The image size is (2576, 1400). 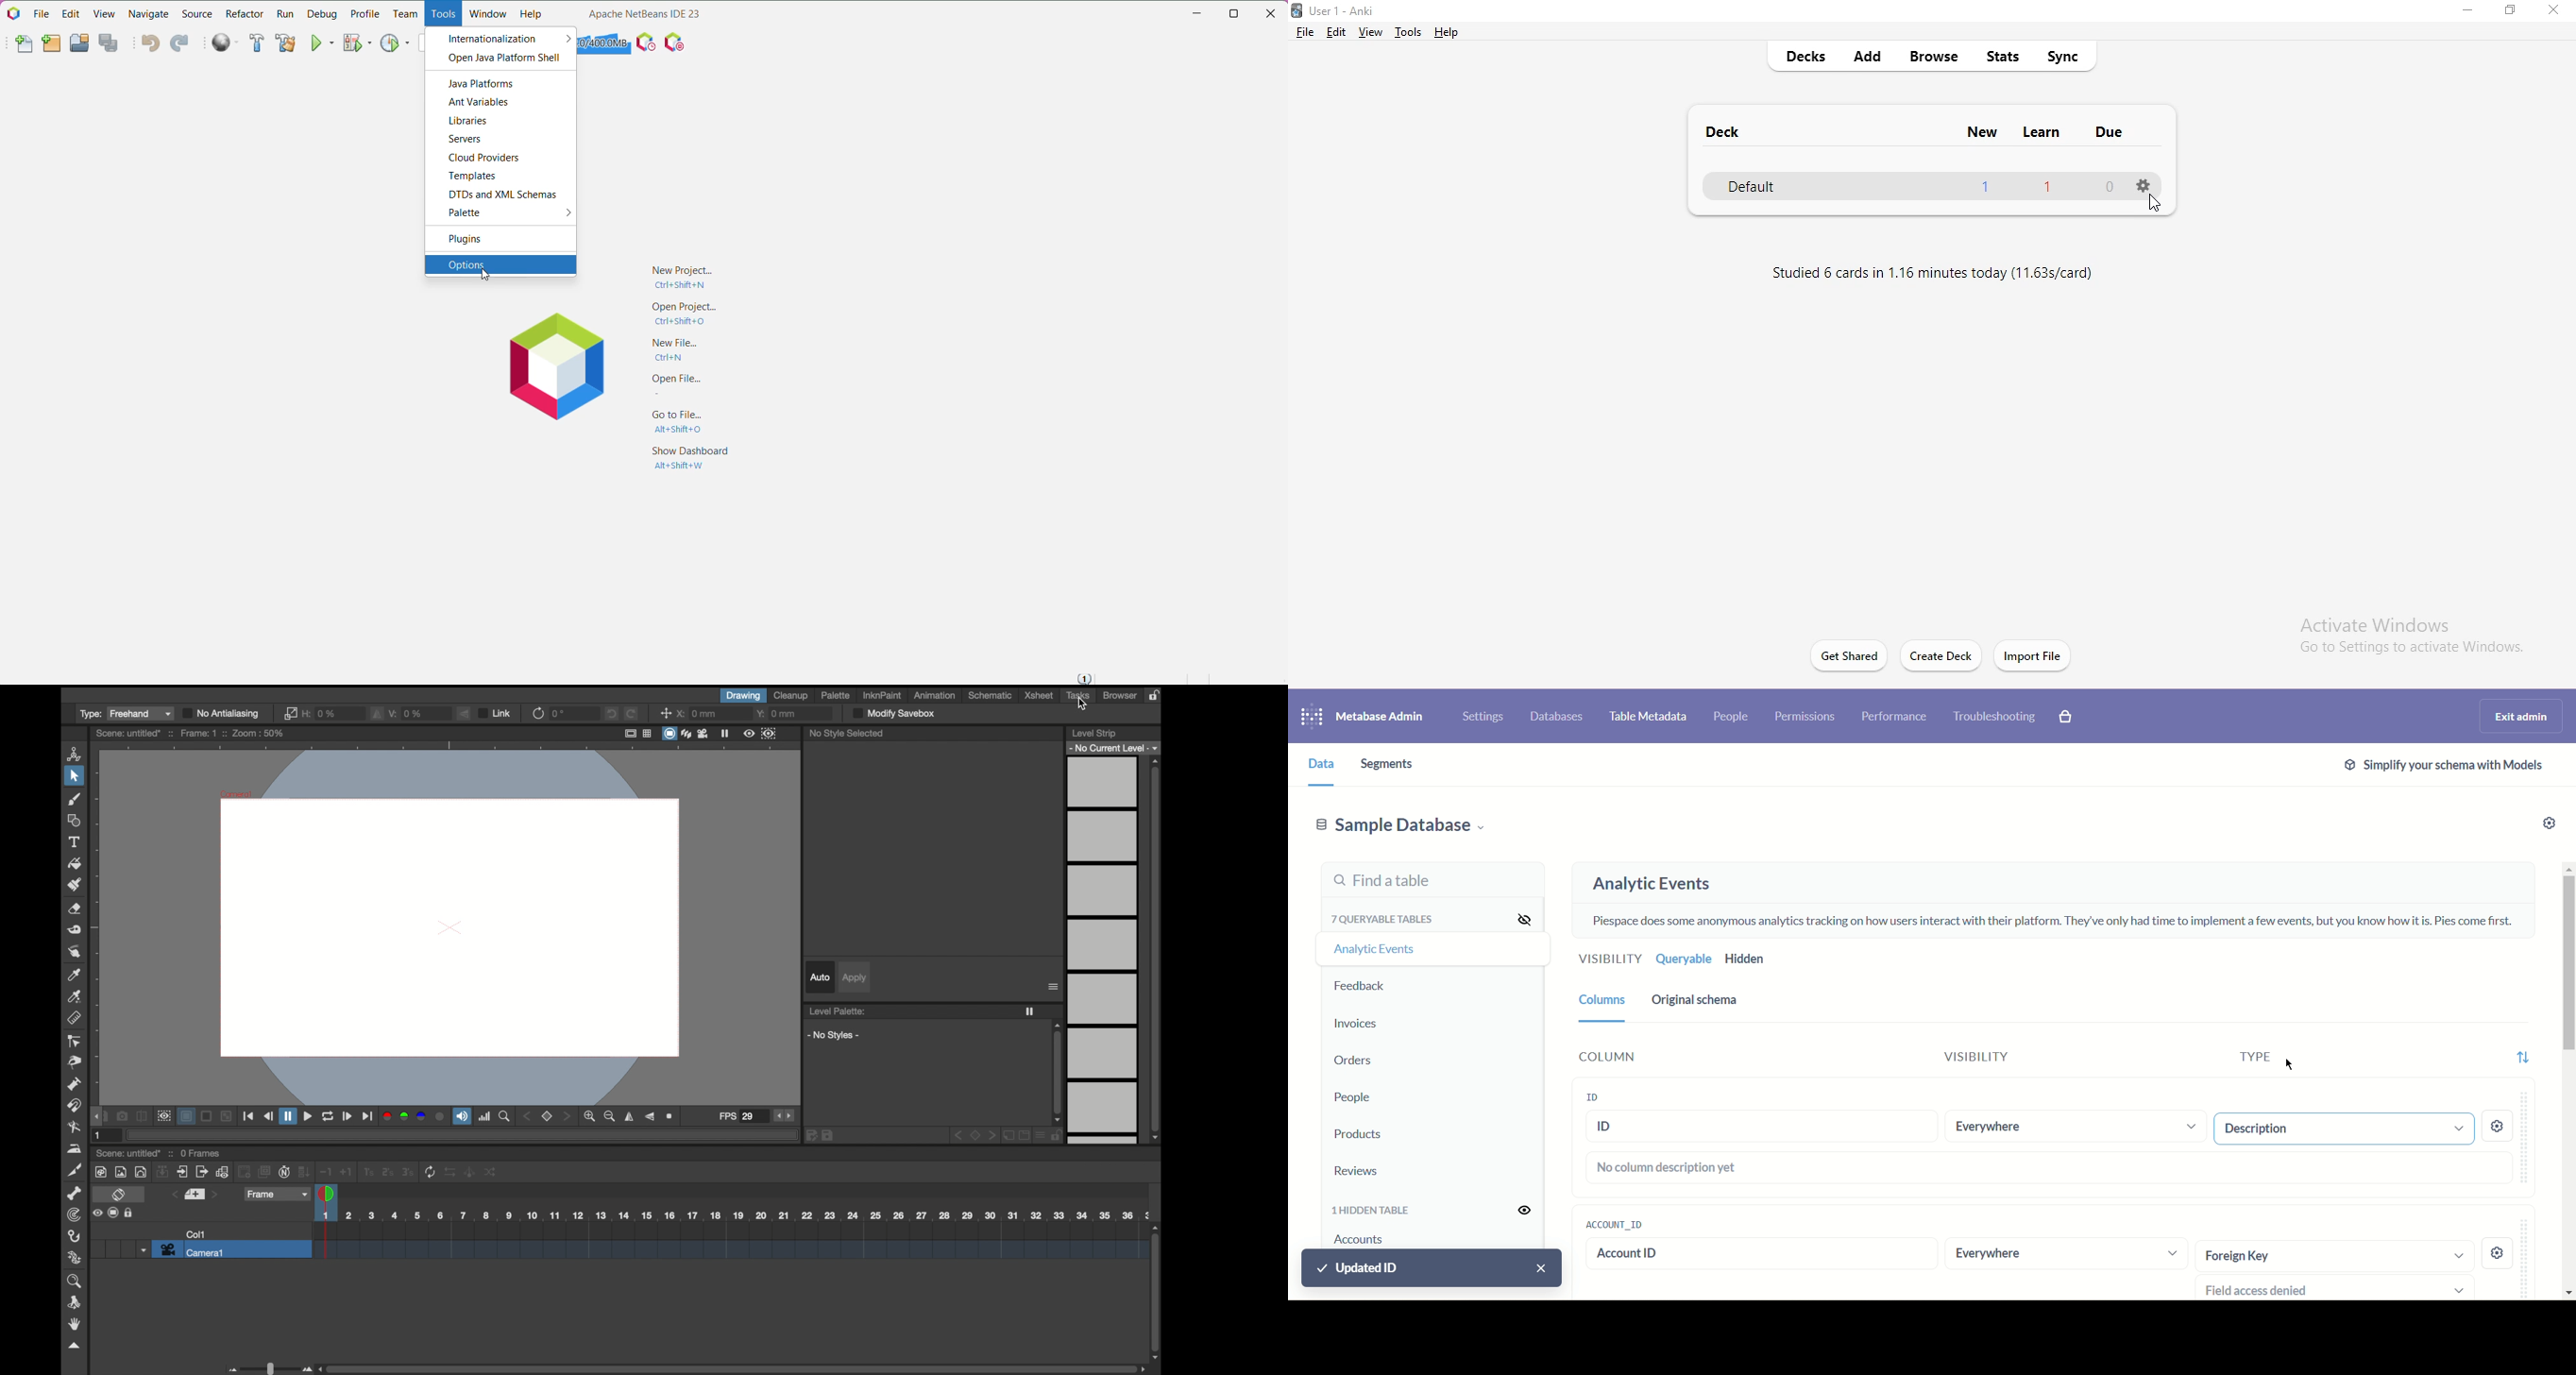 I want to click on reviews, so click(x=1360, y=1172).